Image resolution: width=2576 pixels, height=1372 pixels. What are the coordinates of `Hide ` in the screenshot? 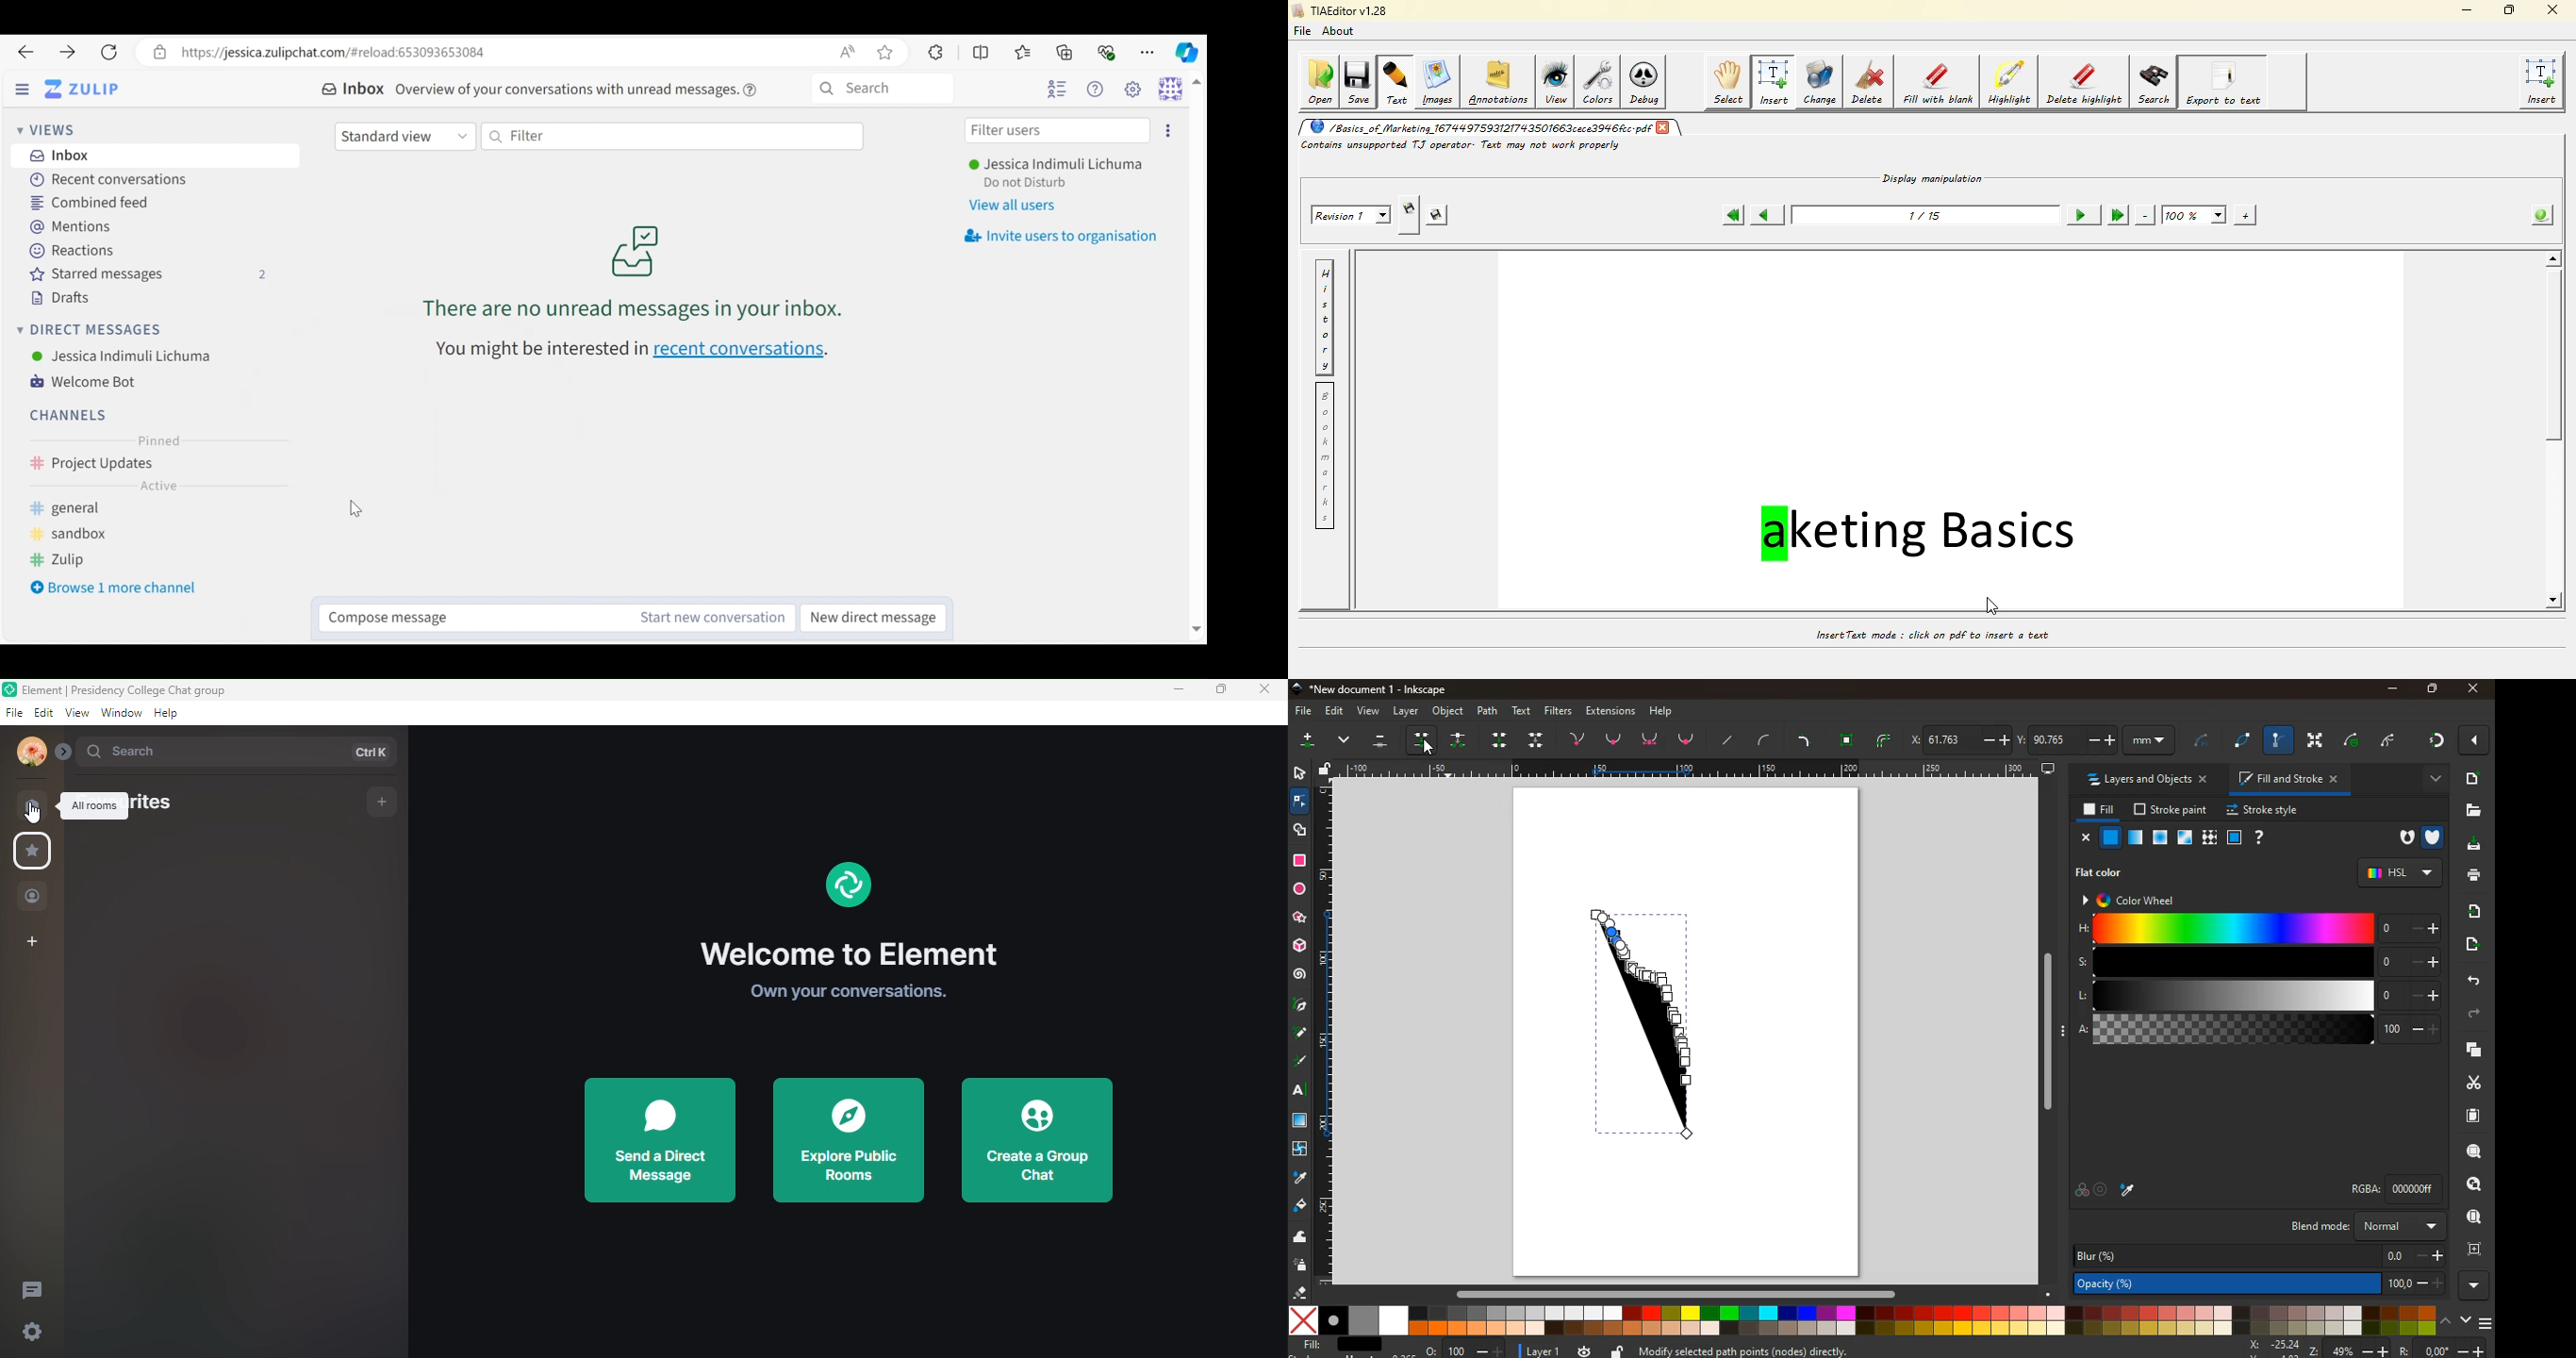 It's located at (22, 91).